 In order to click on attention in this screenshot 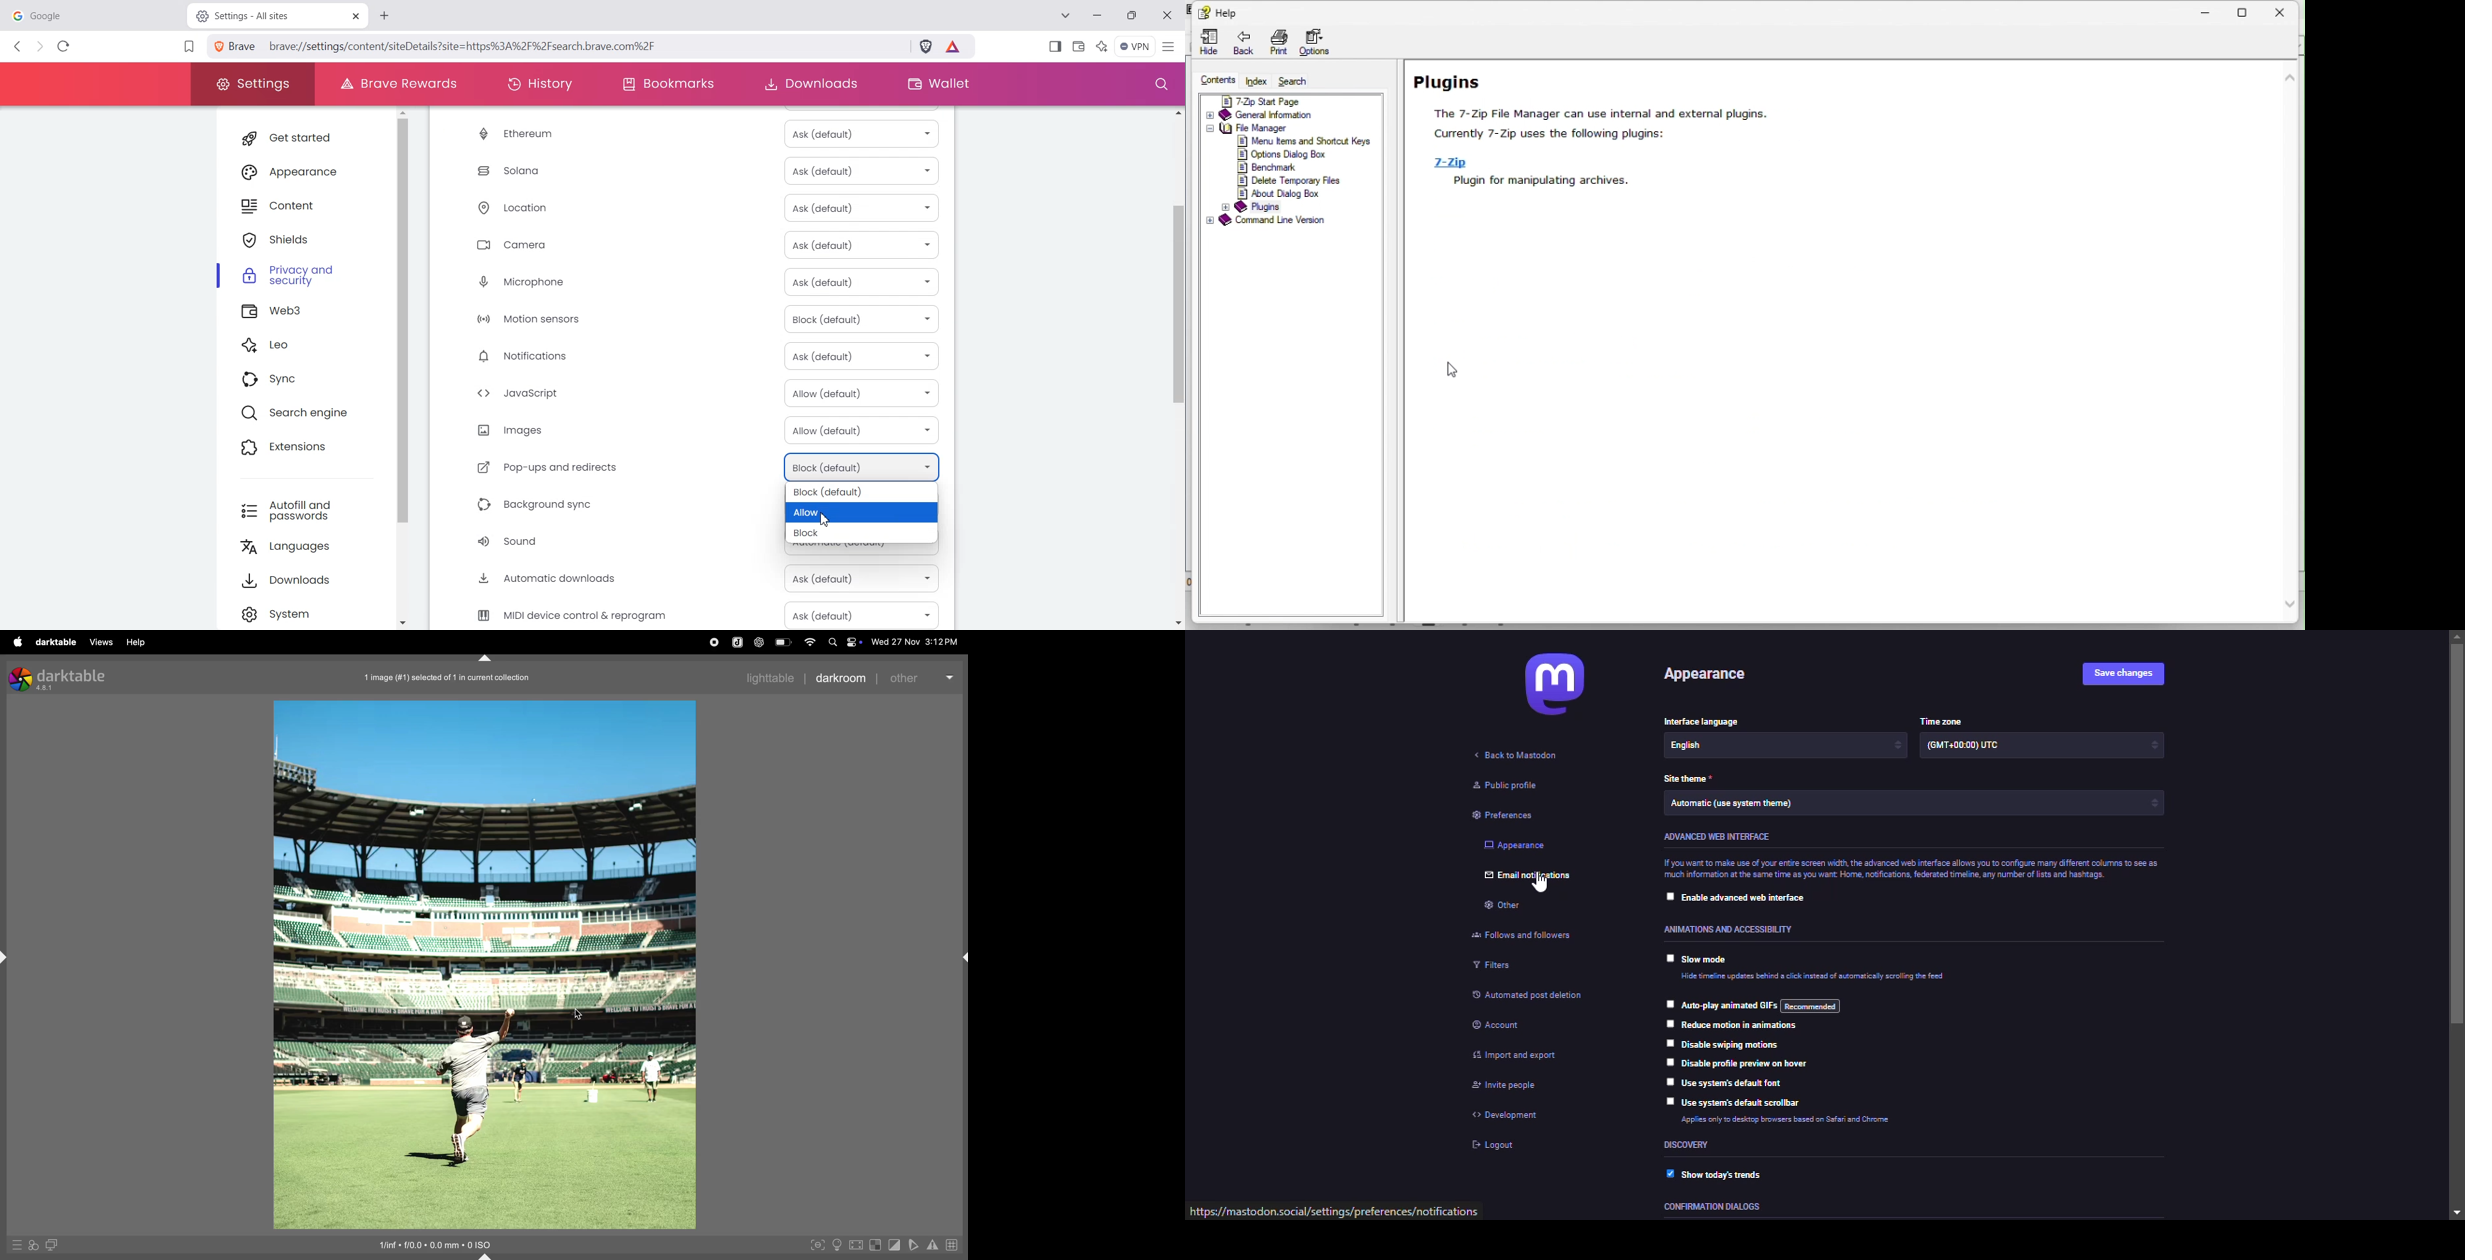, I will do `click(934, 1244)`.